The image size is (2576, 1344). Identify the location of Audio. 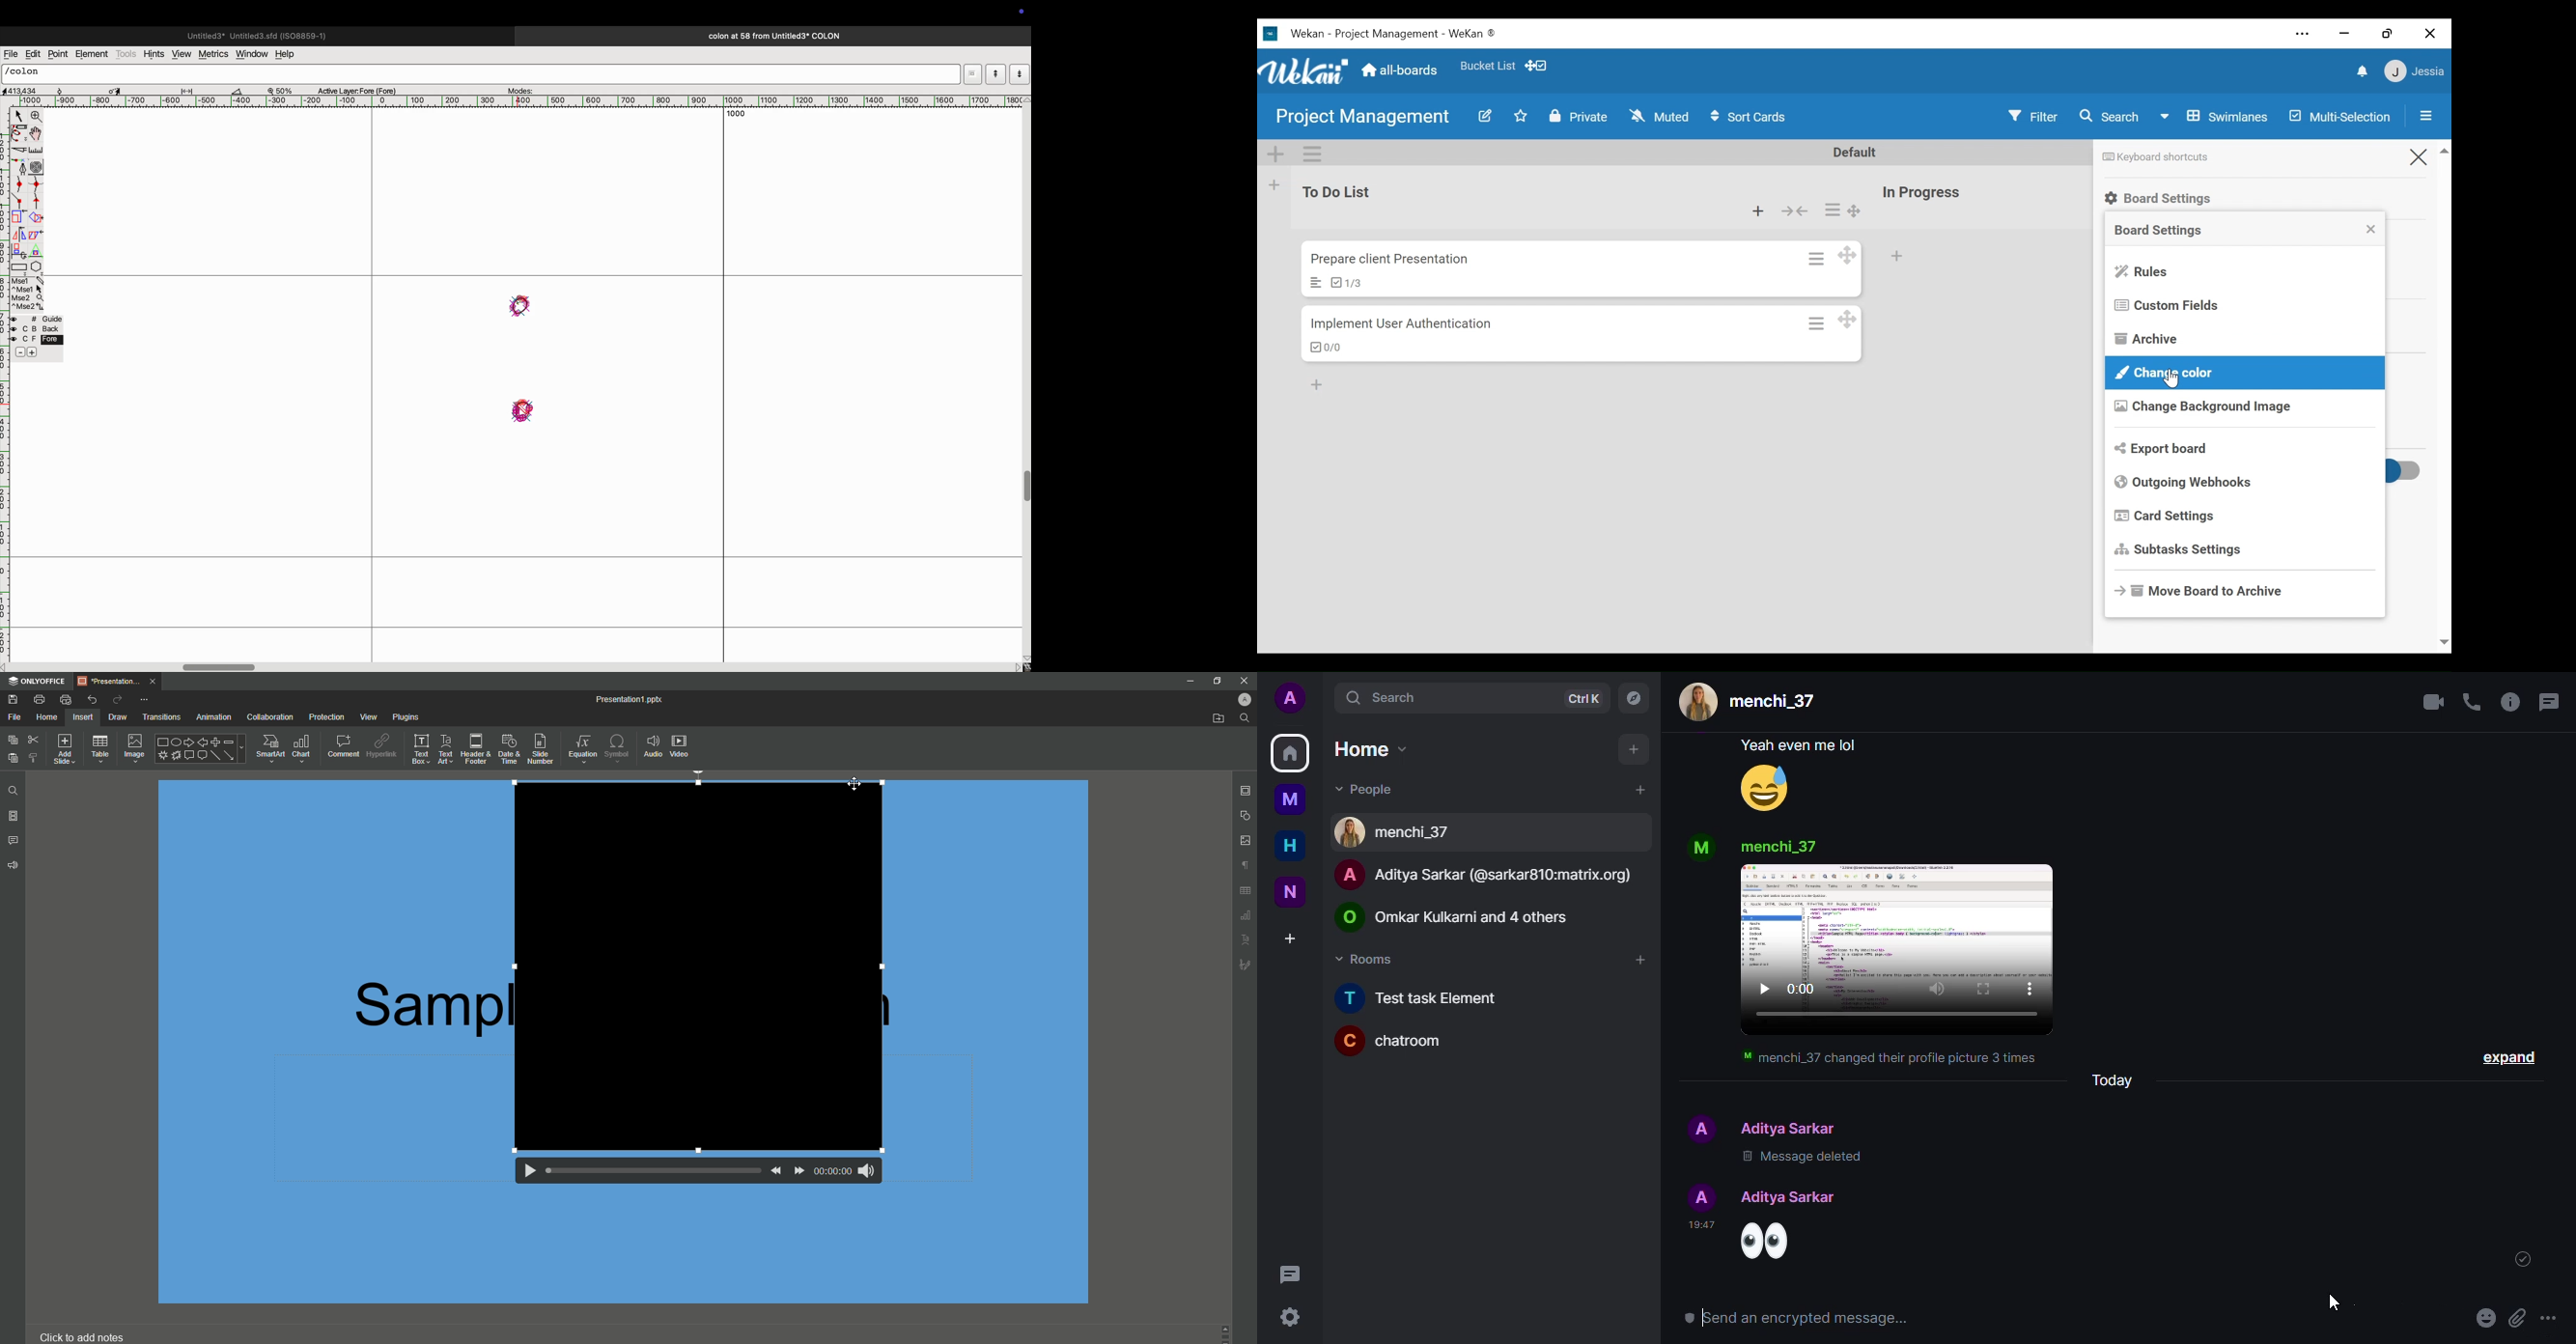
(652, 745).